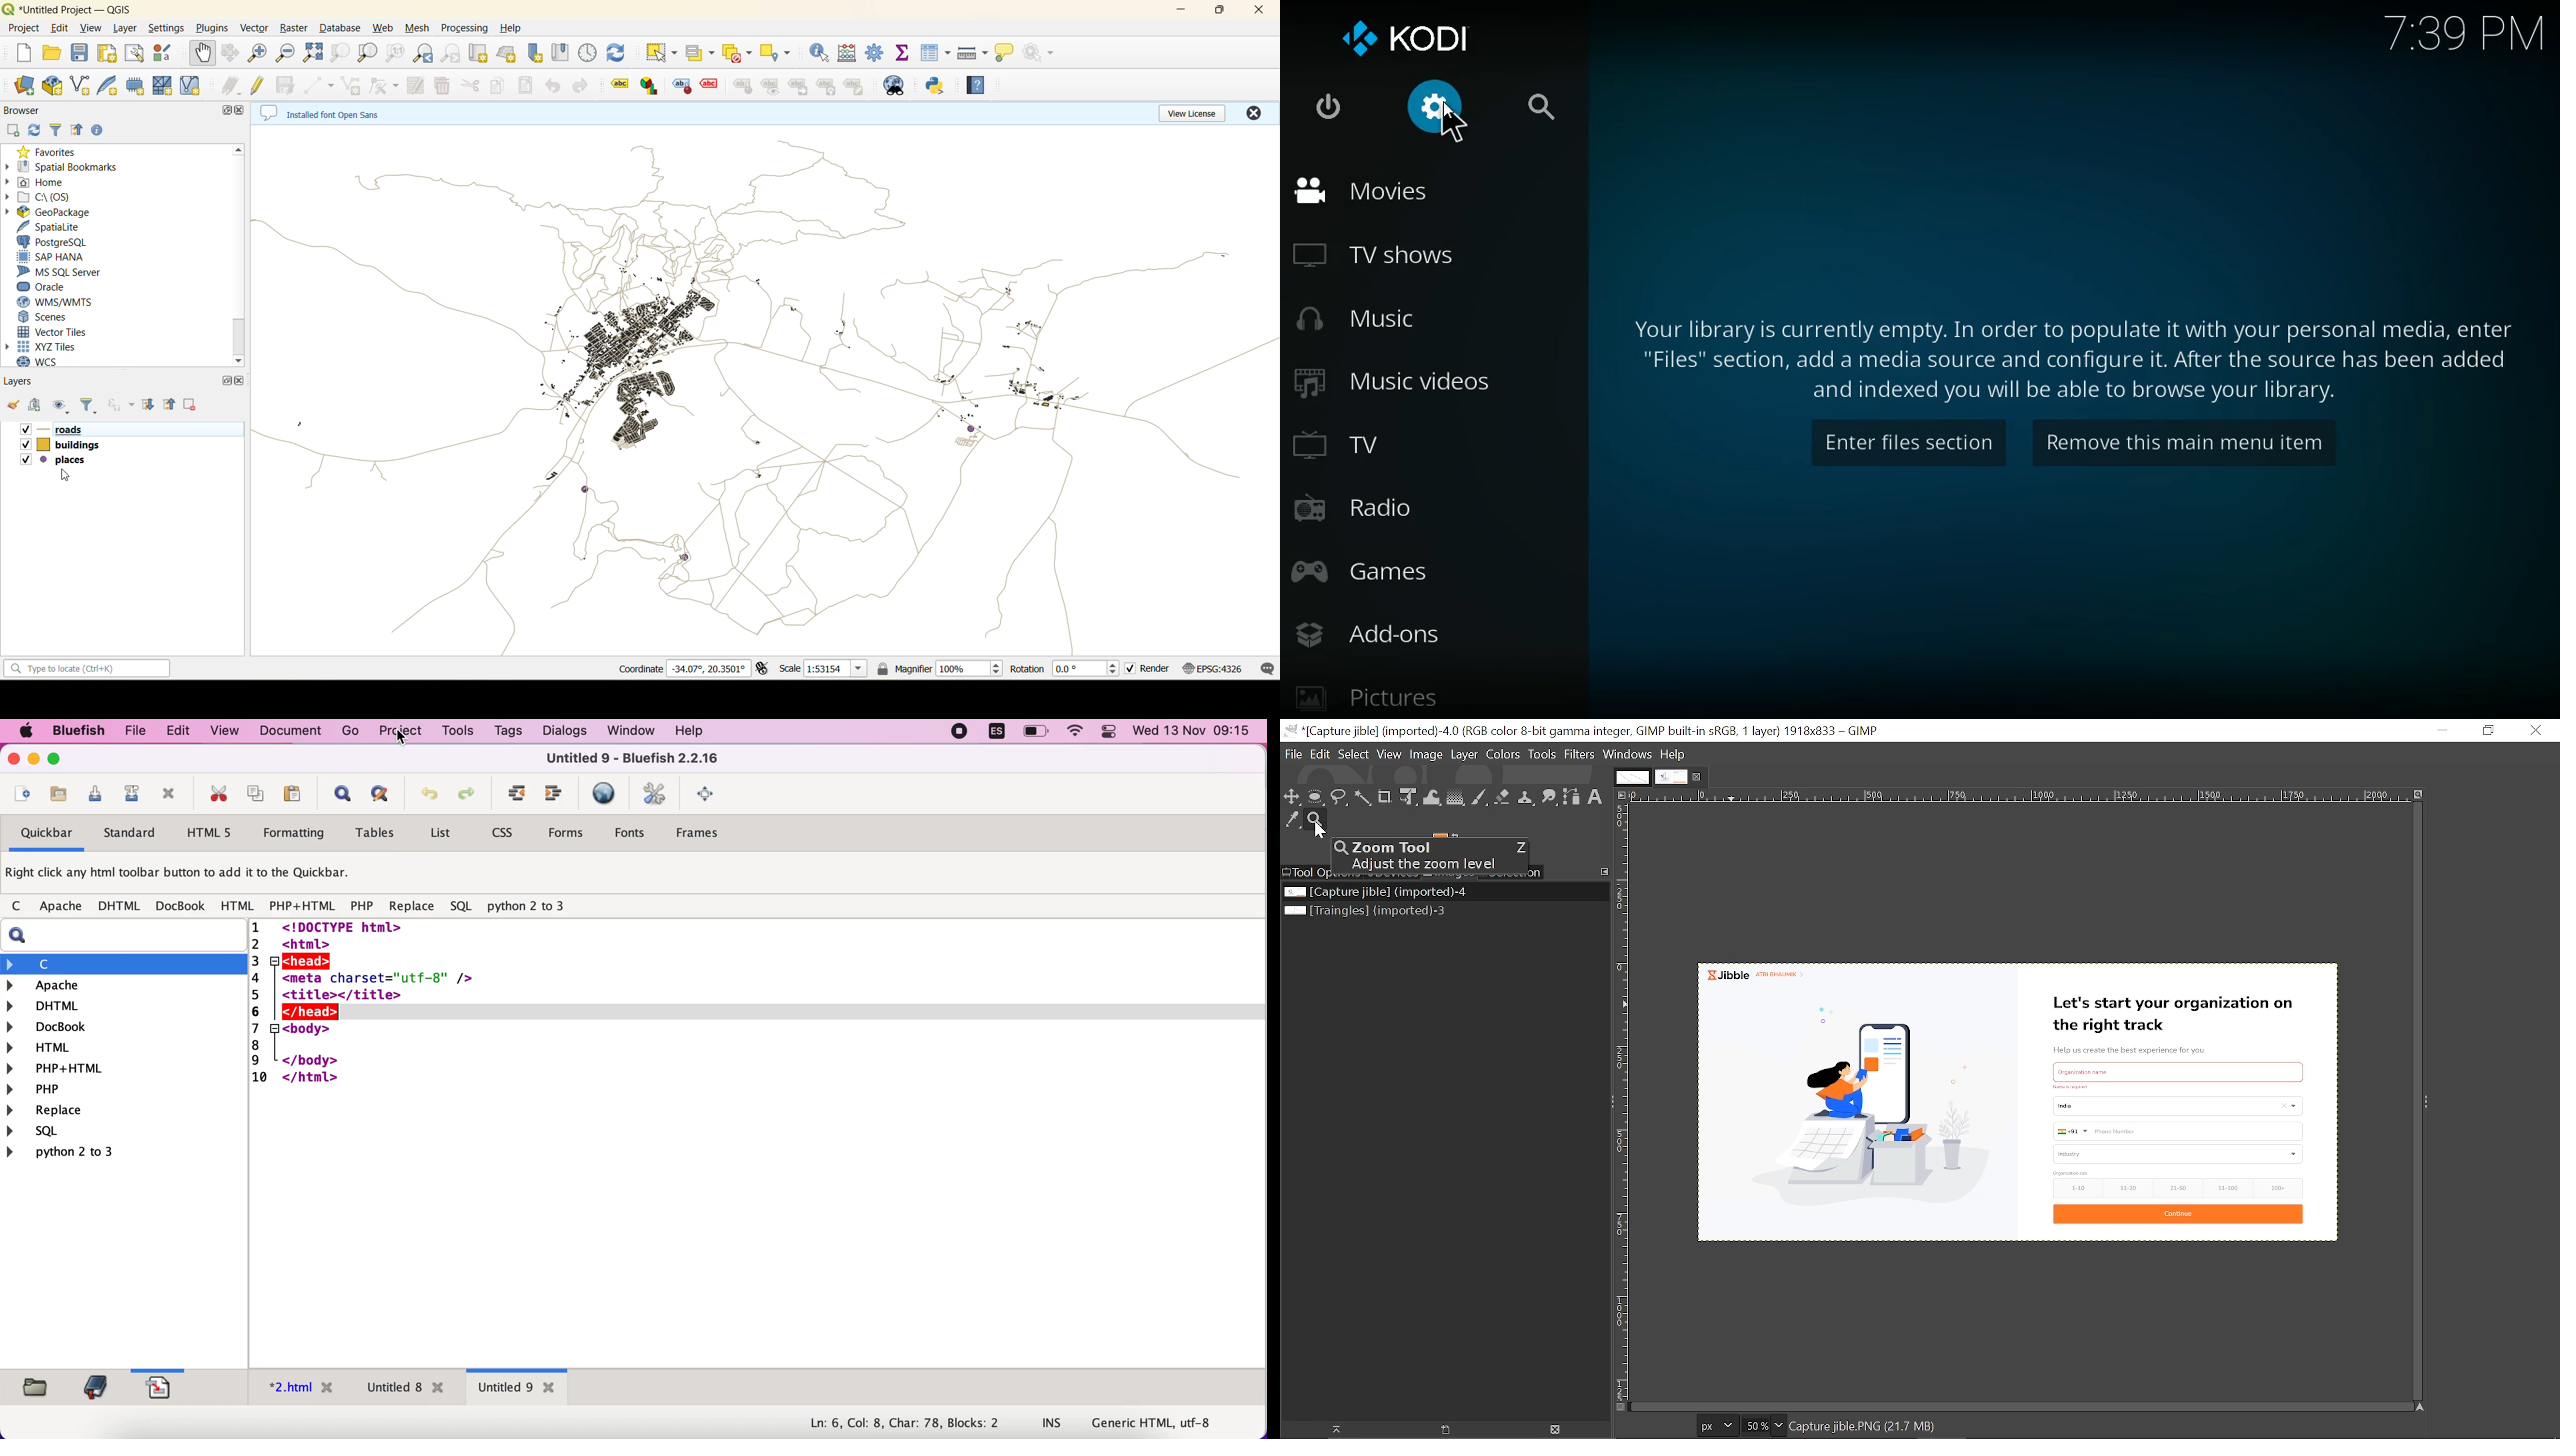  I want to click on refresh, so click(34, 131).